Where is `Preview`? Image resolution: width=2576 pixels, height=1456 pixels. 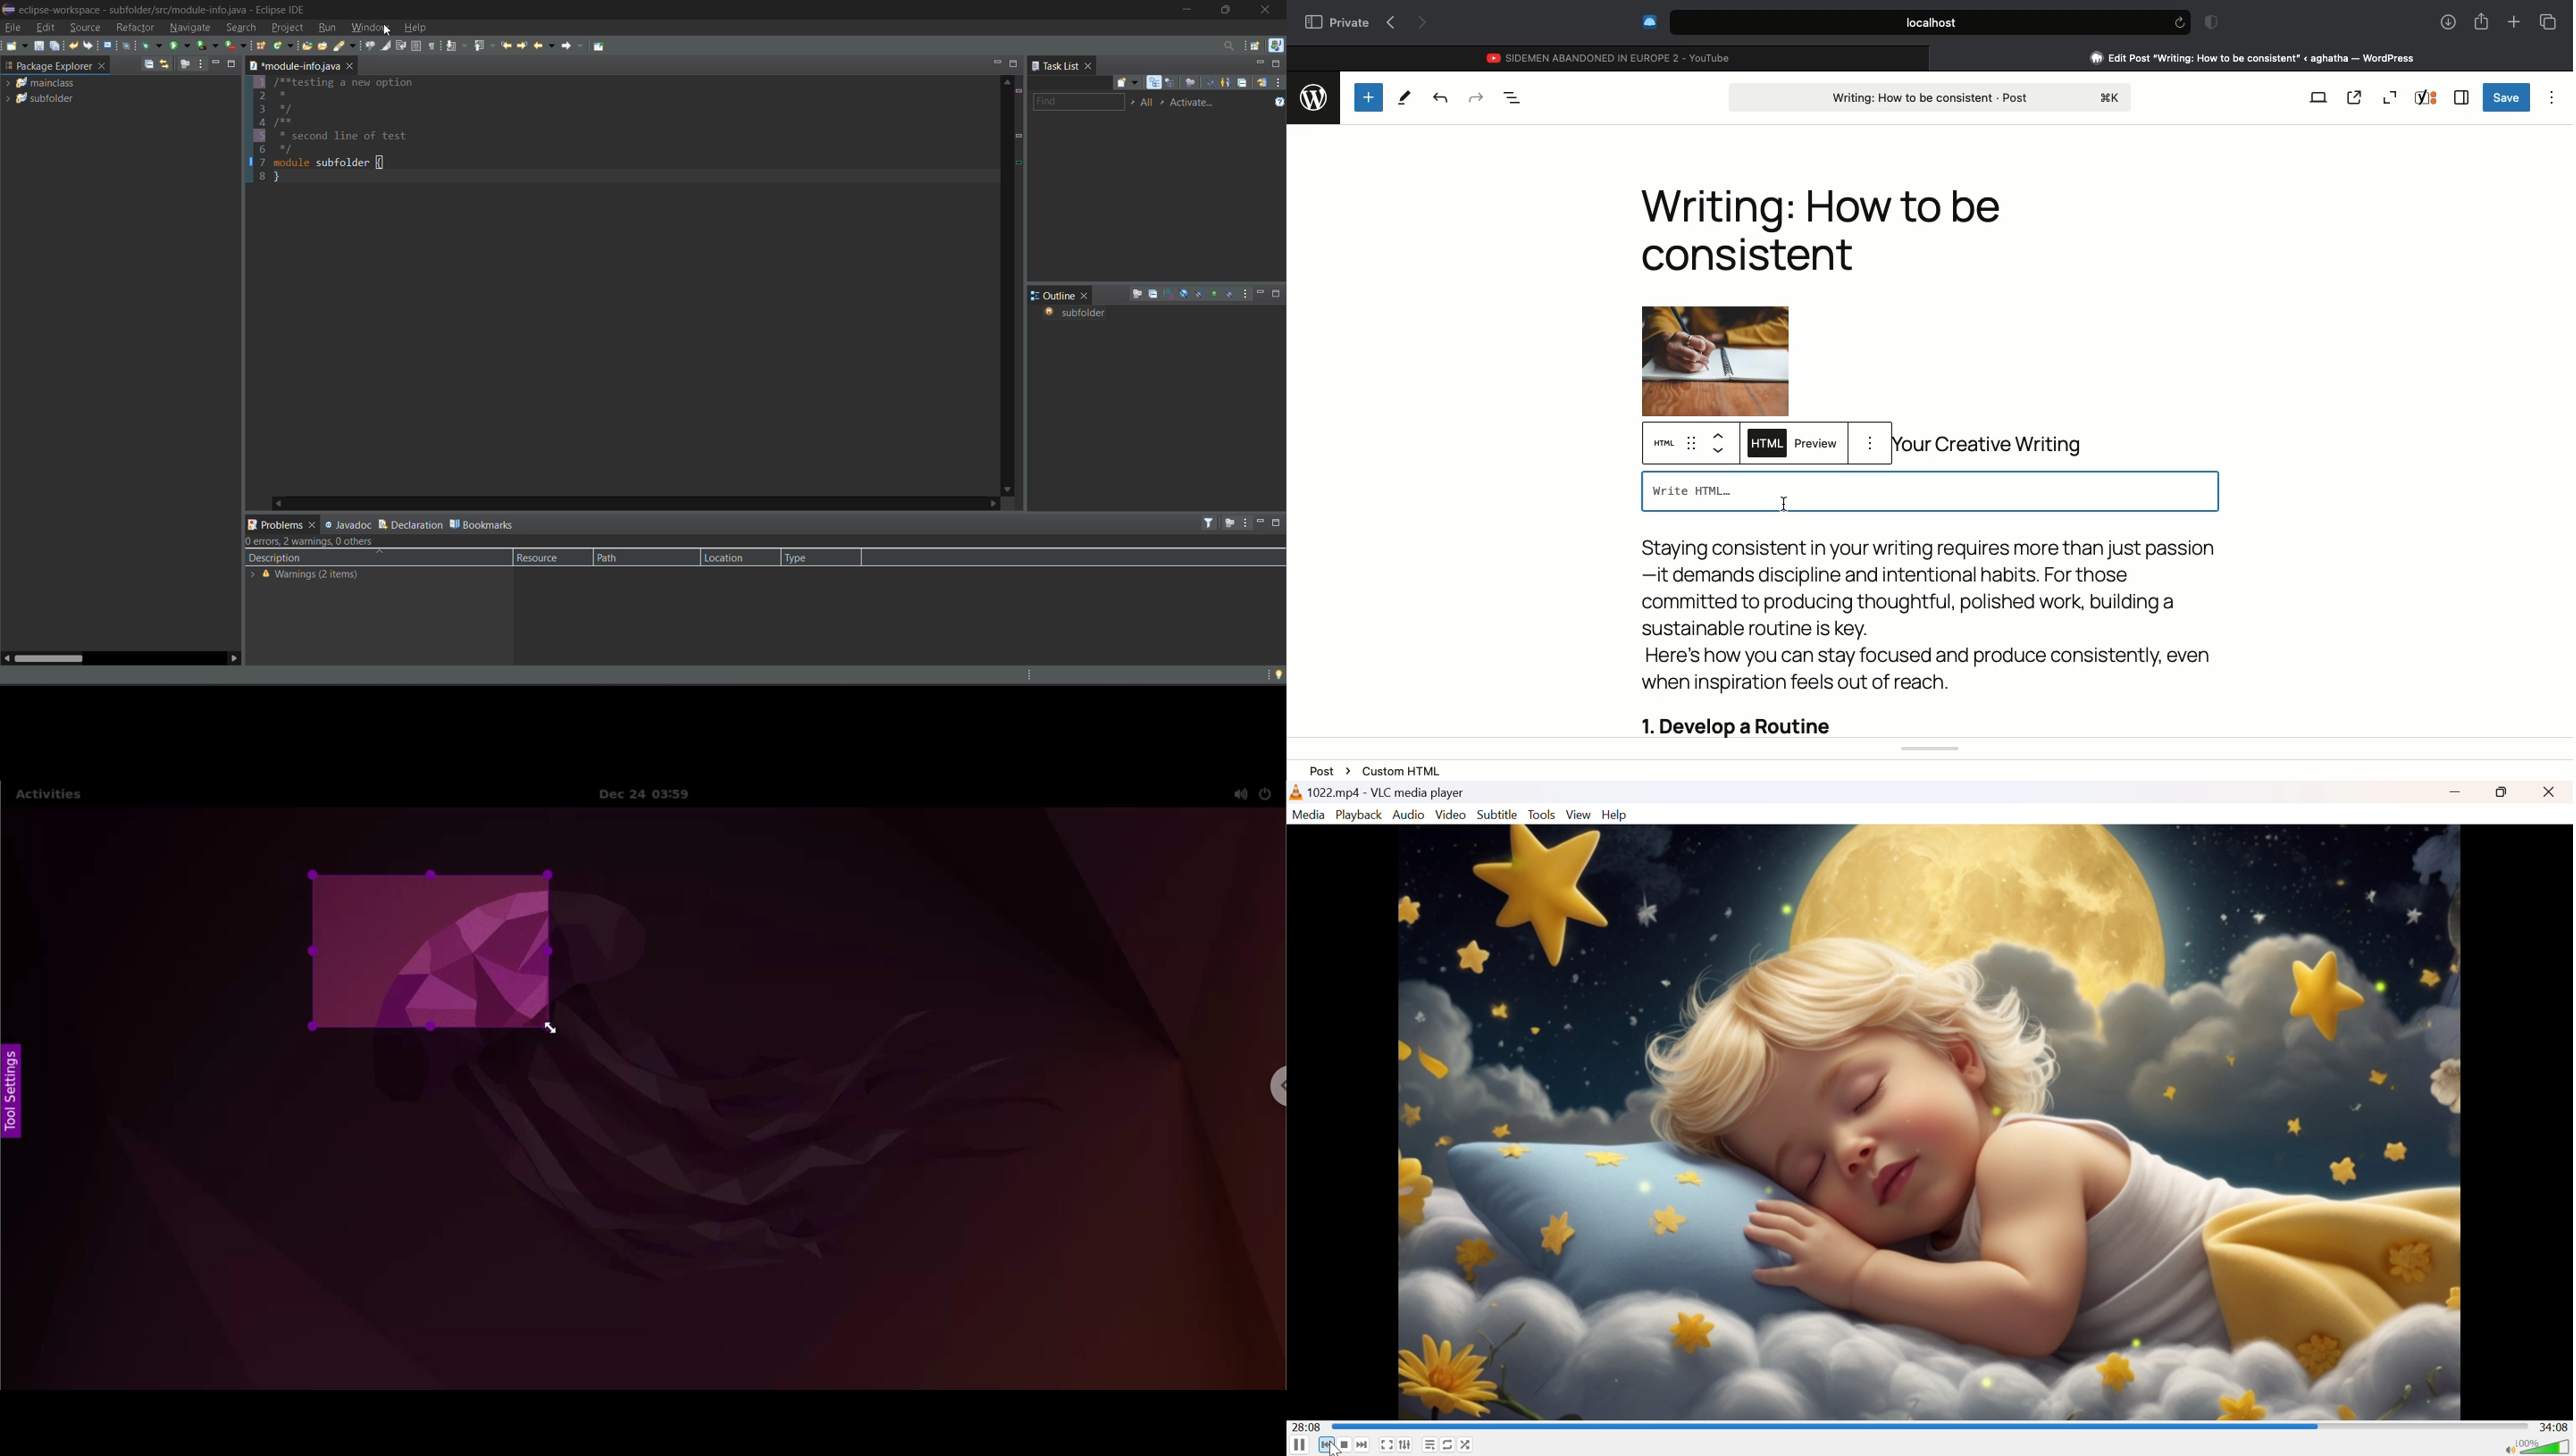 Preview is located at coordinates (1816, 446).